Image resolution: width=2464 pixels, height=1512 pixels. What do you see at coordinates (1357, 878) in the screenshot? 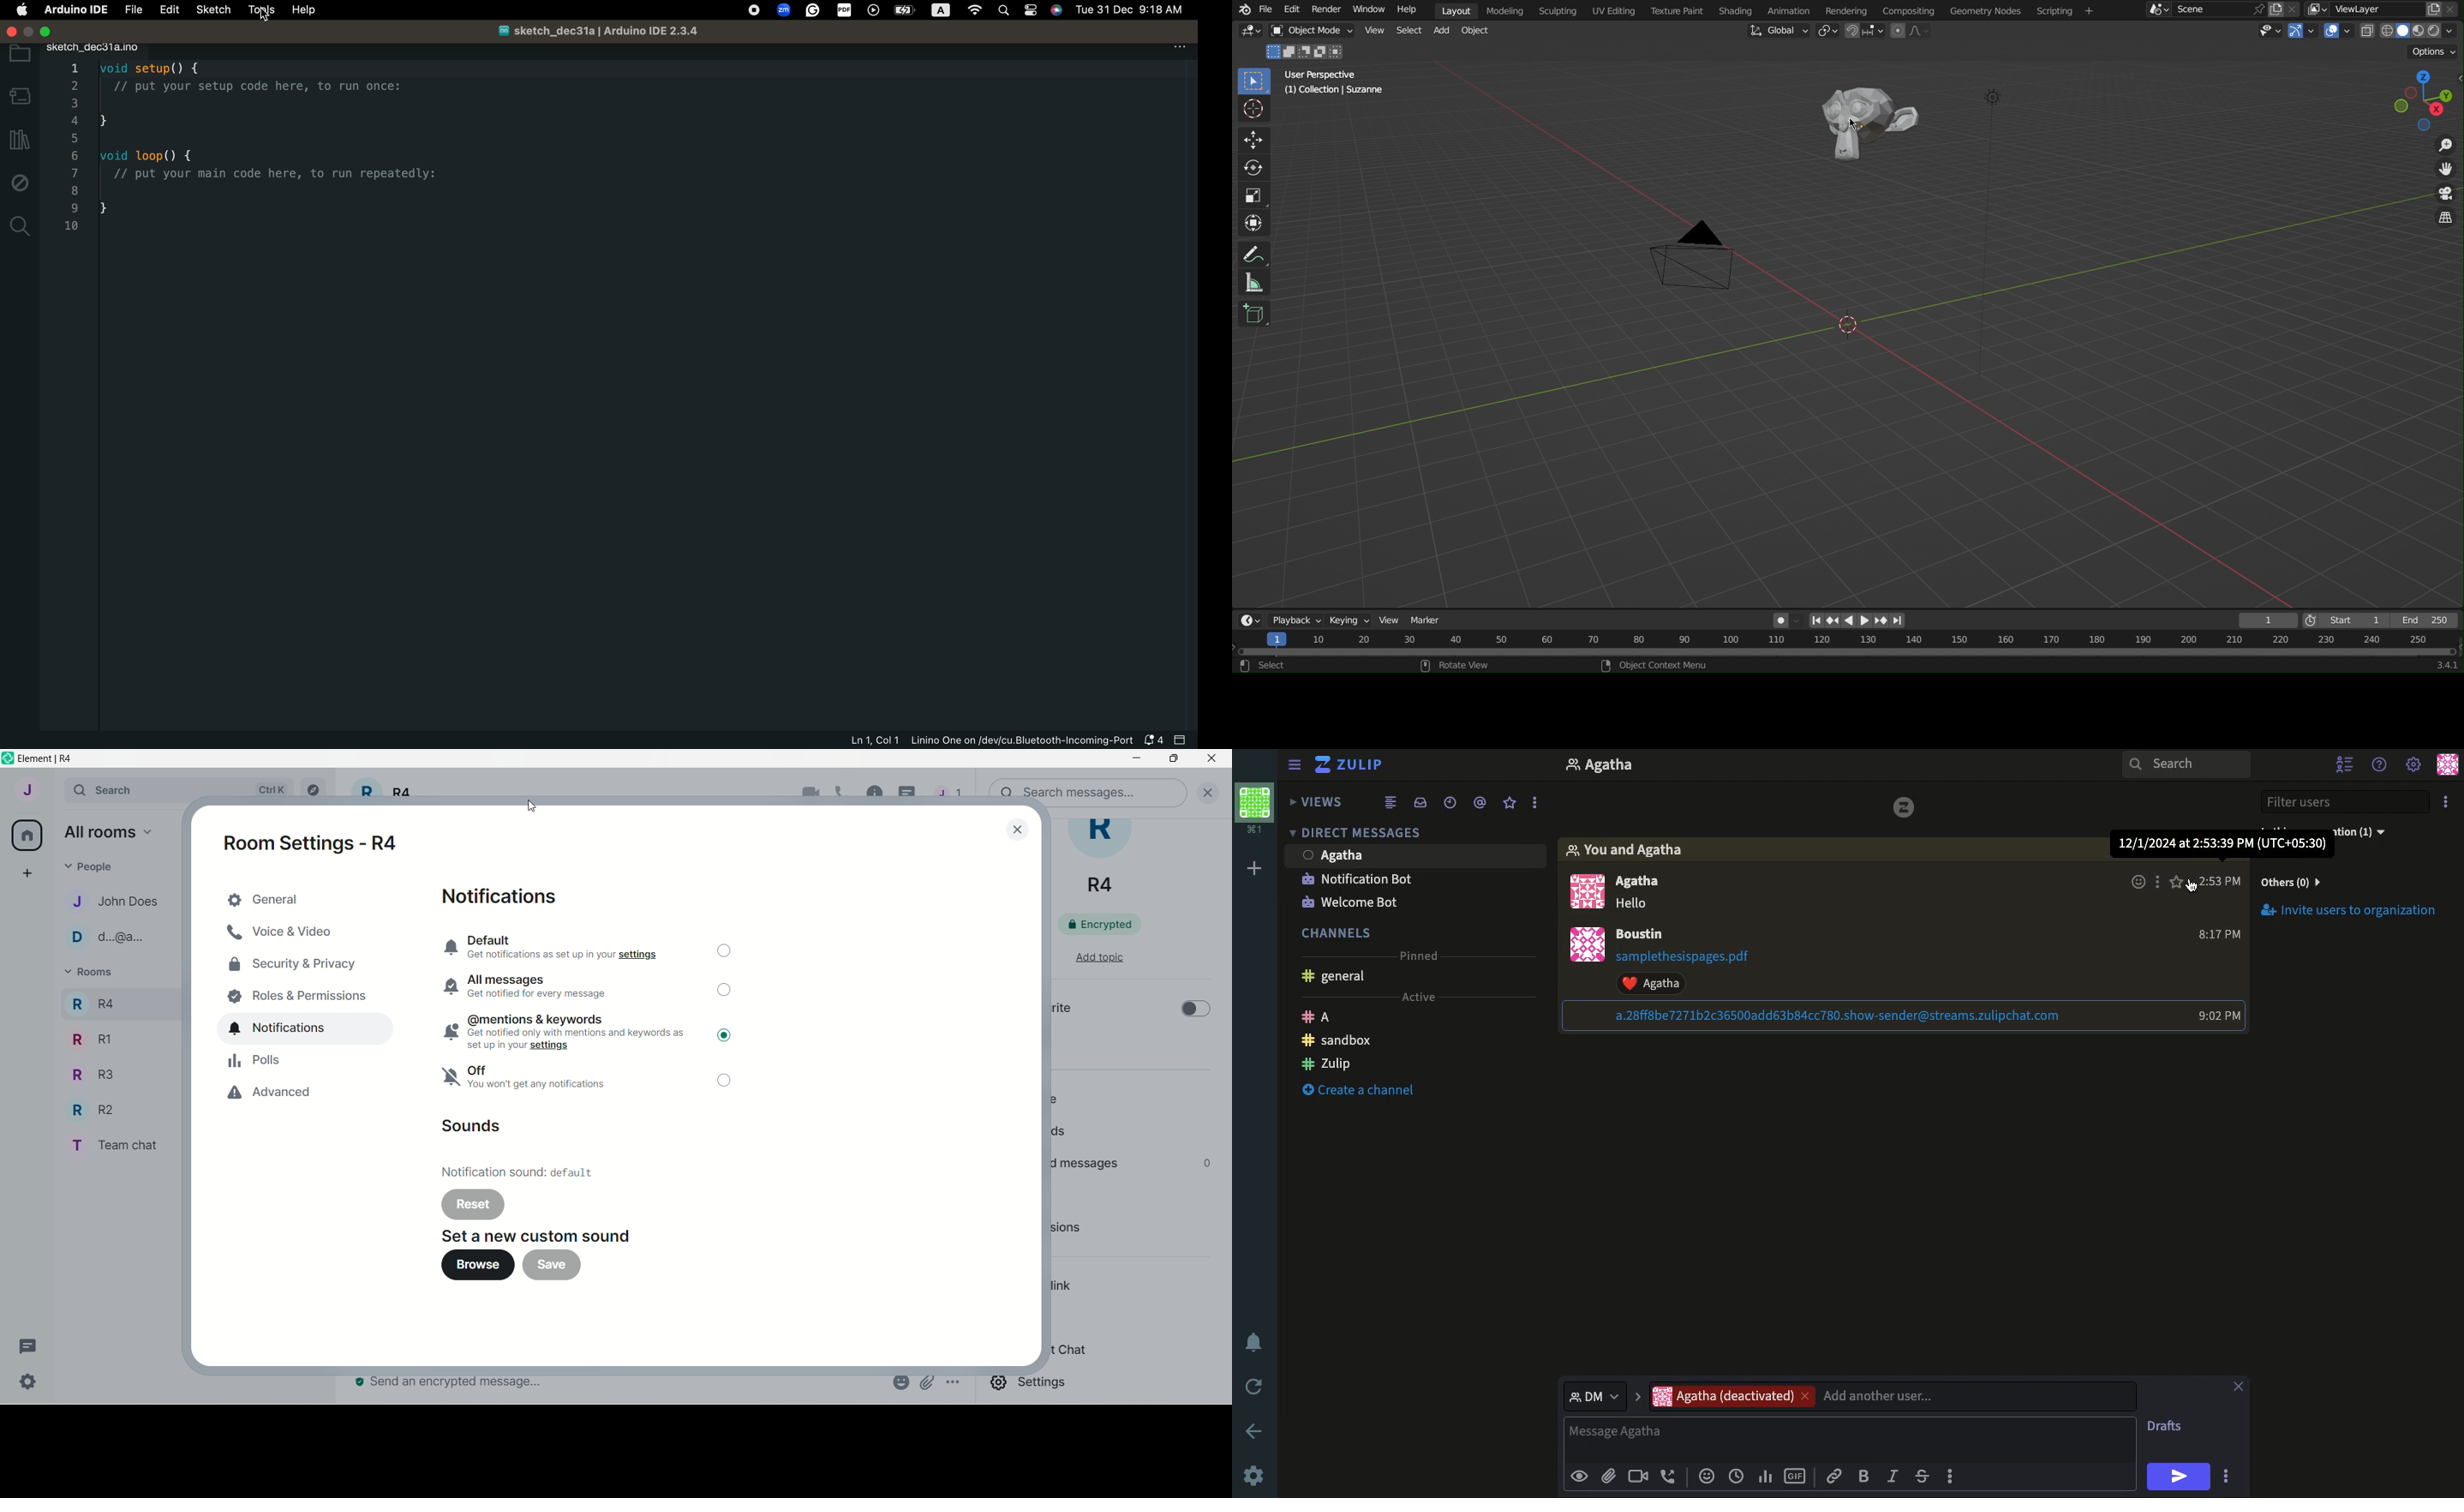
I see `Notification bot` at bounding box center [1357, 878].